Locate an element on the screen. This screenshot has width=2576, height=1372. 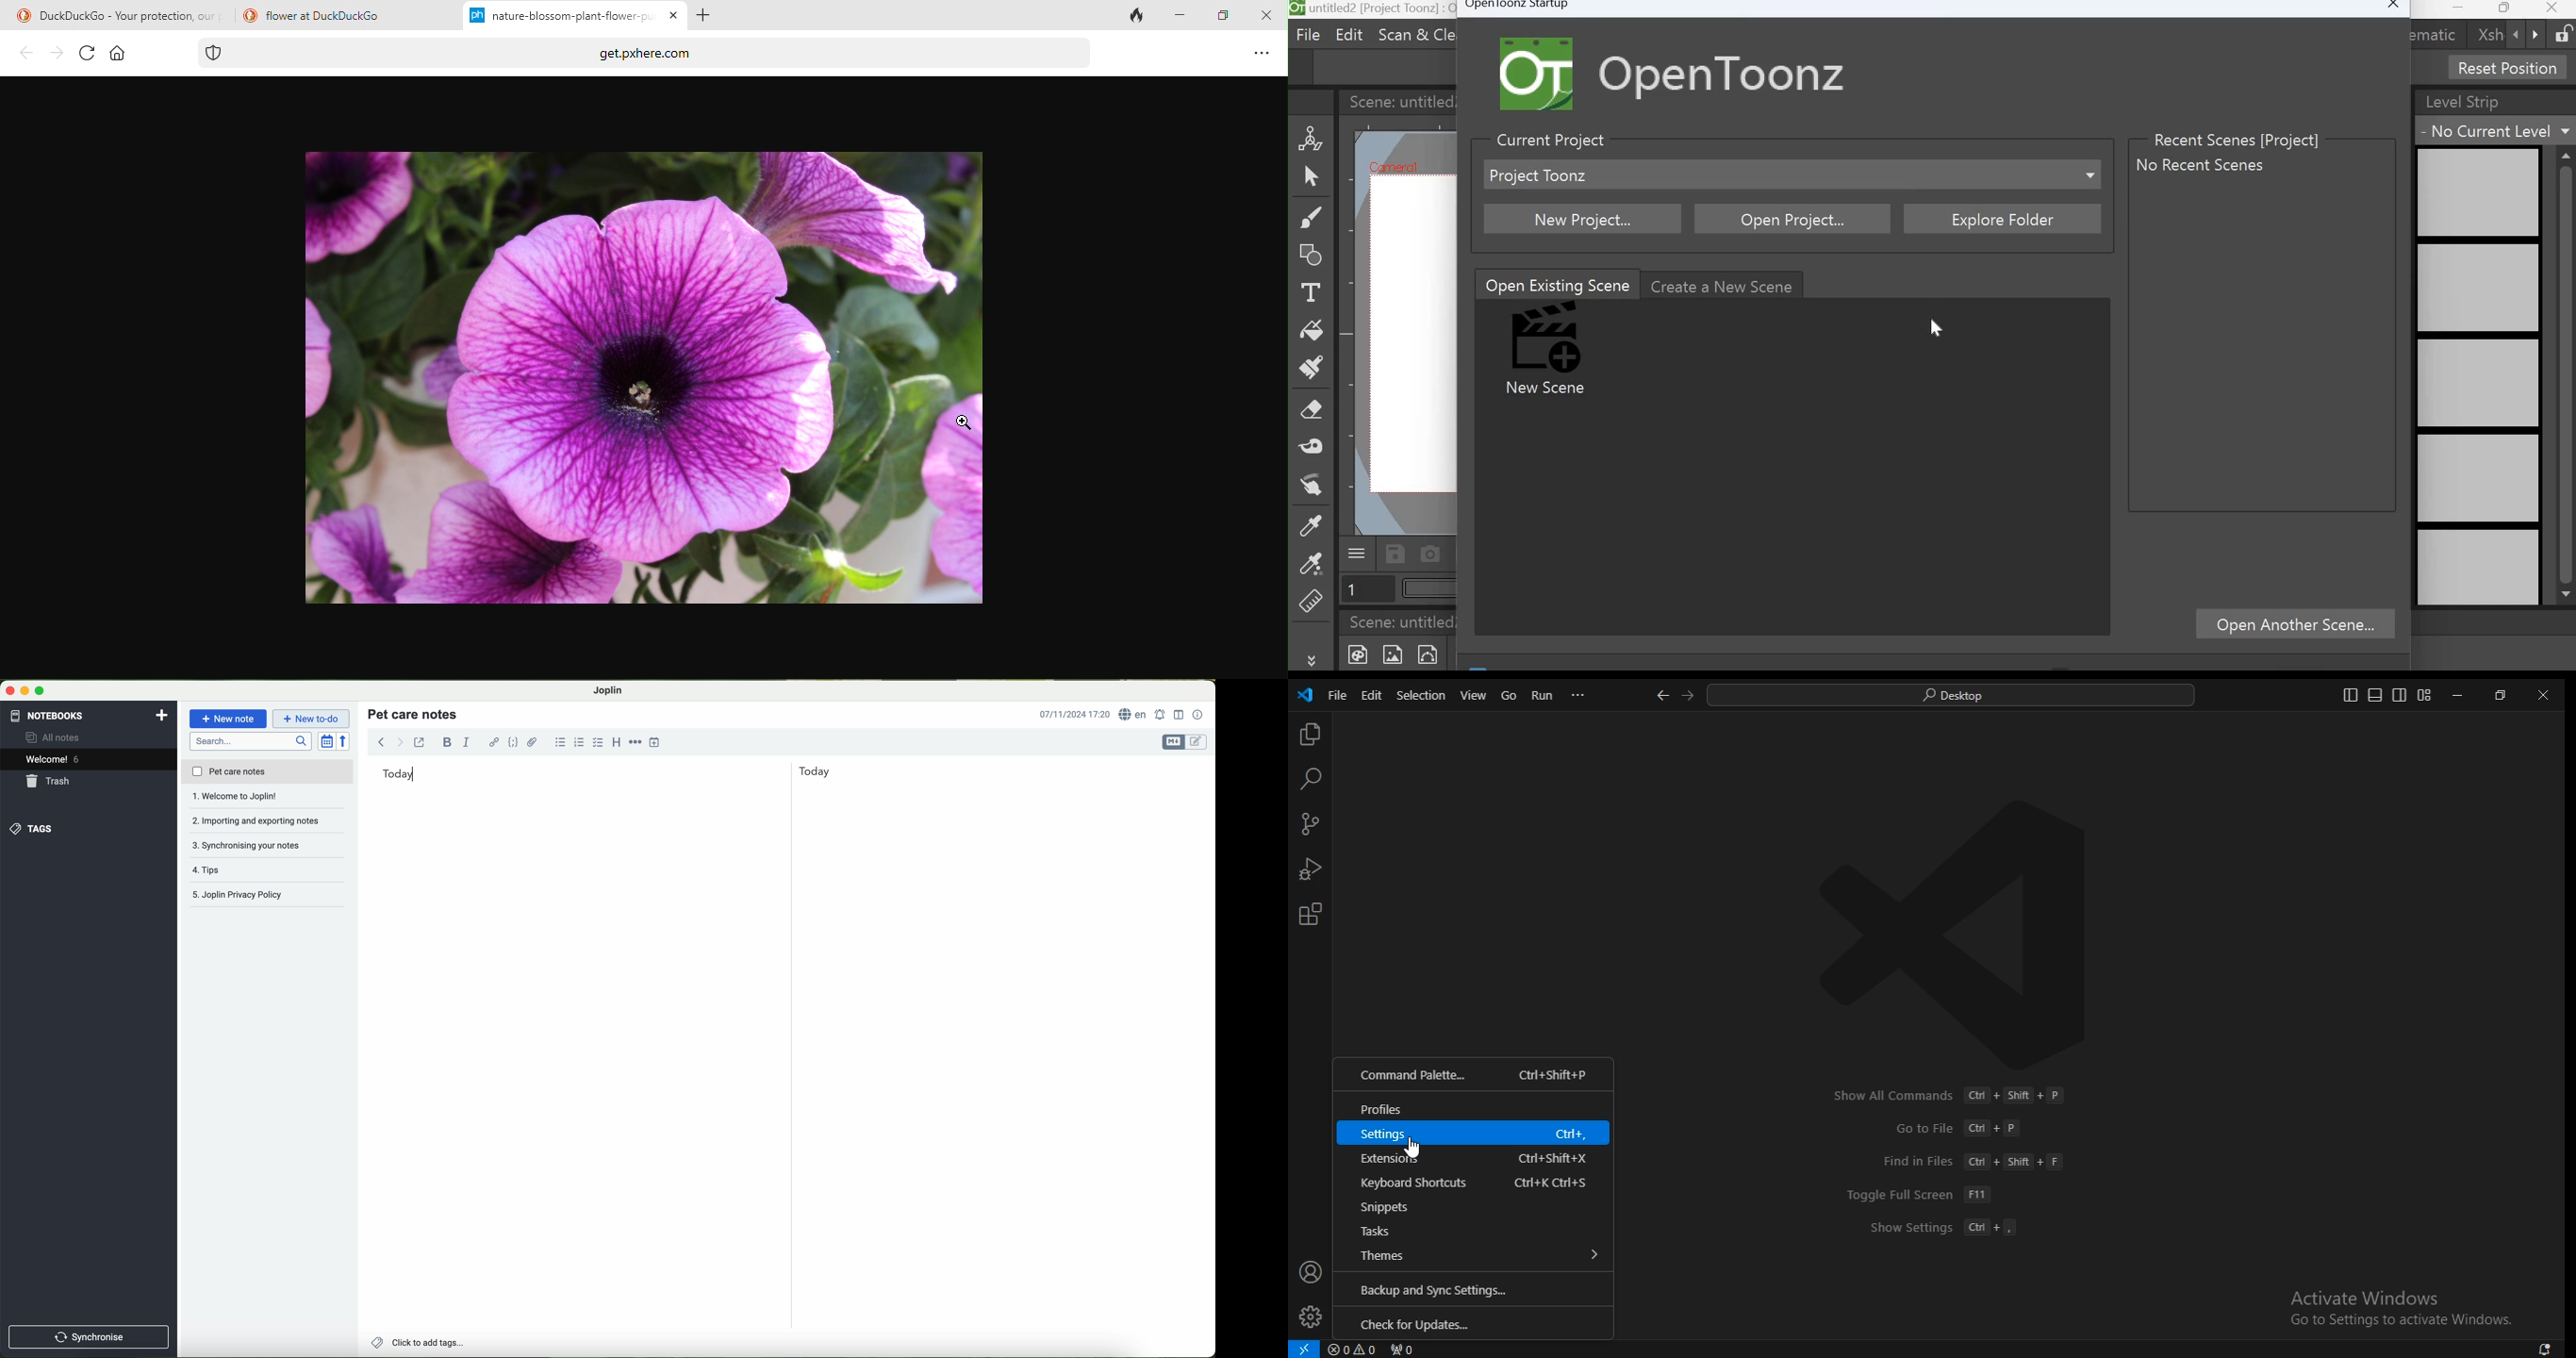
tips is located at coordinates (267, 845).